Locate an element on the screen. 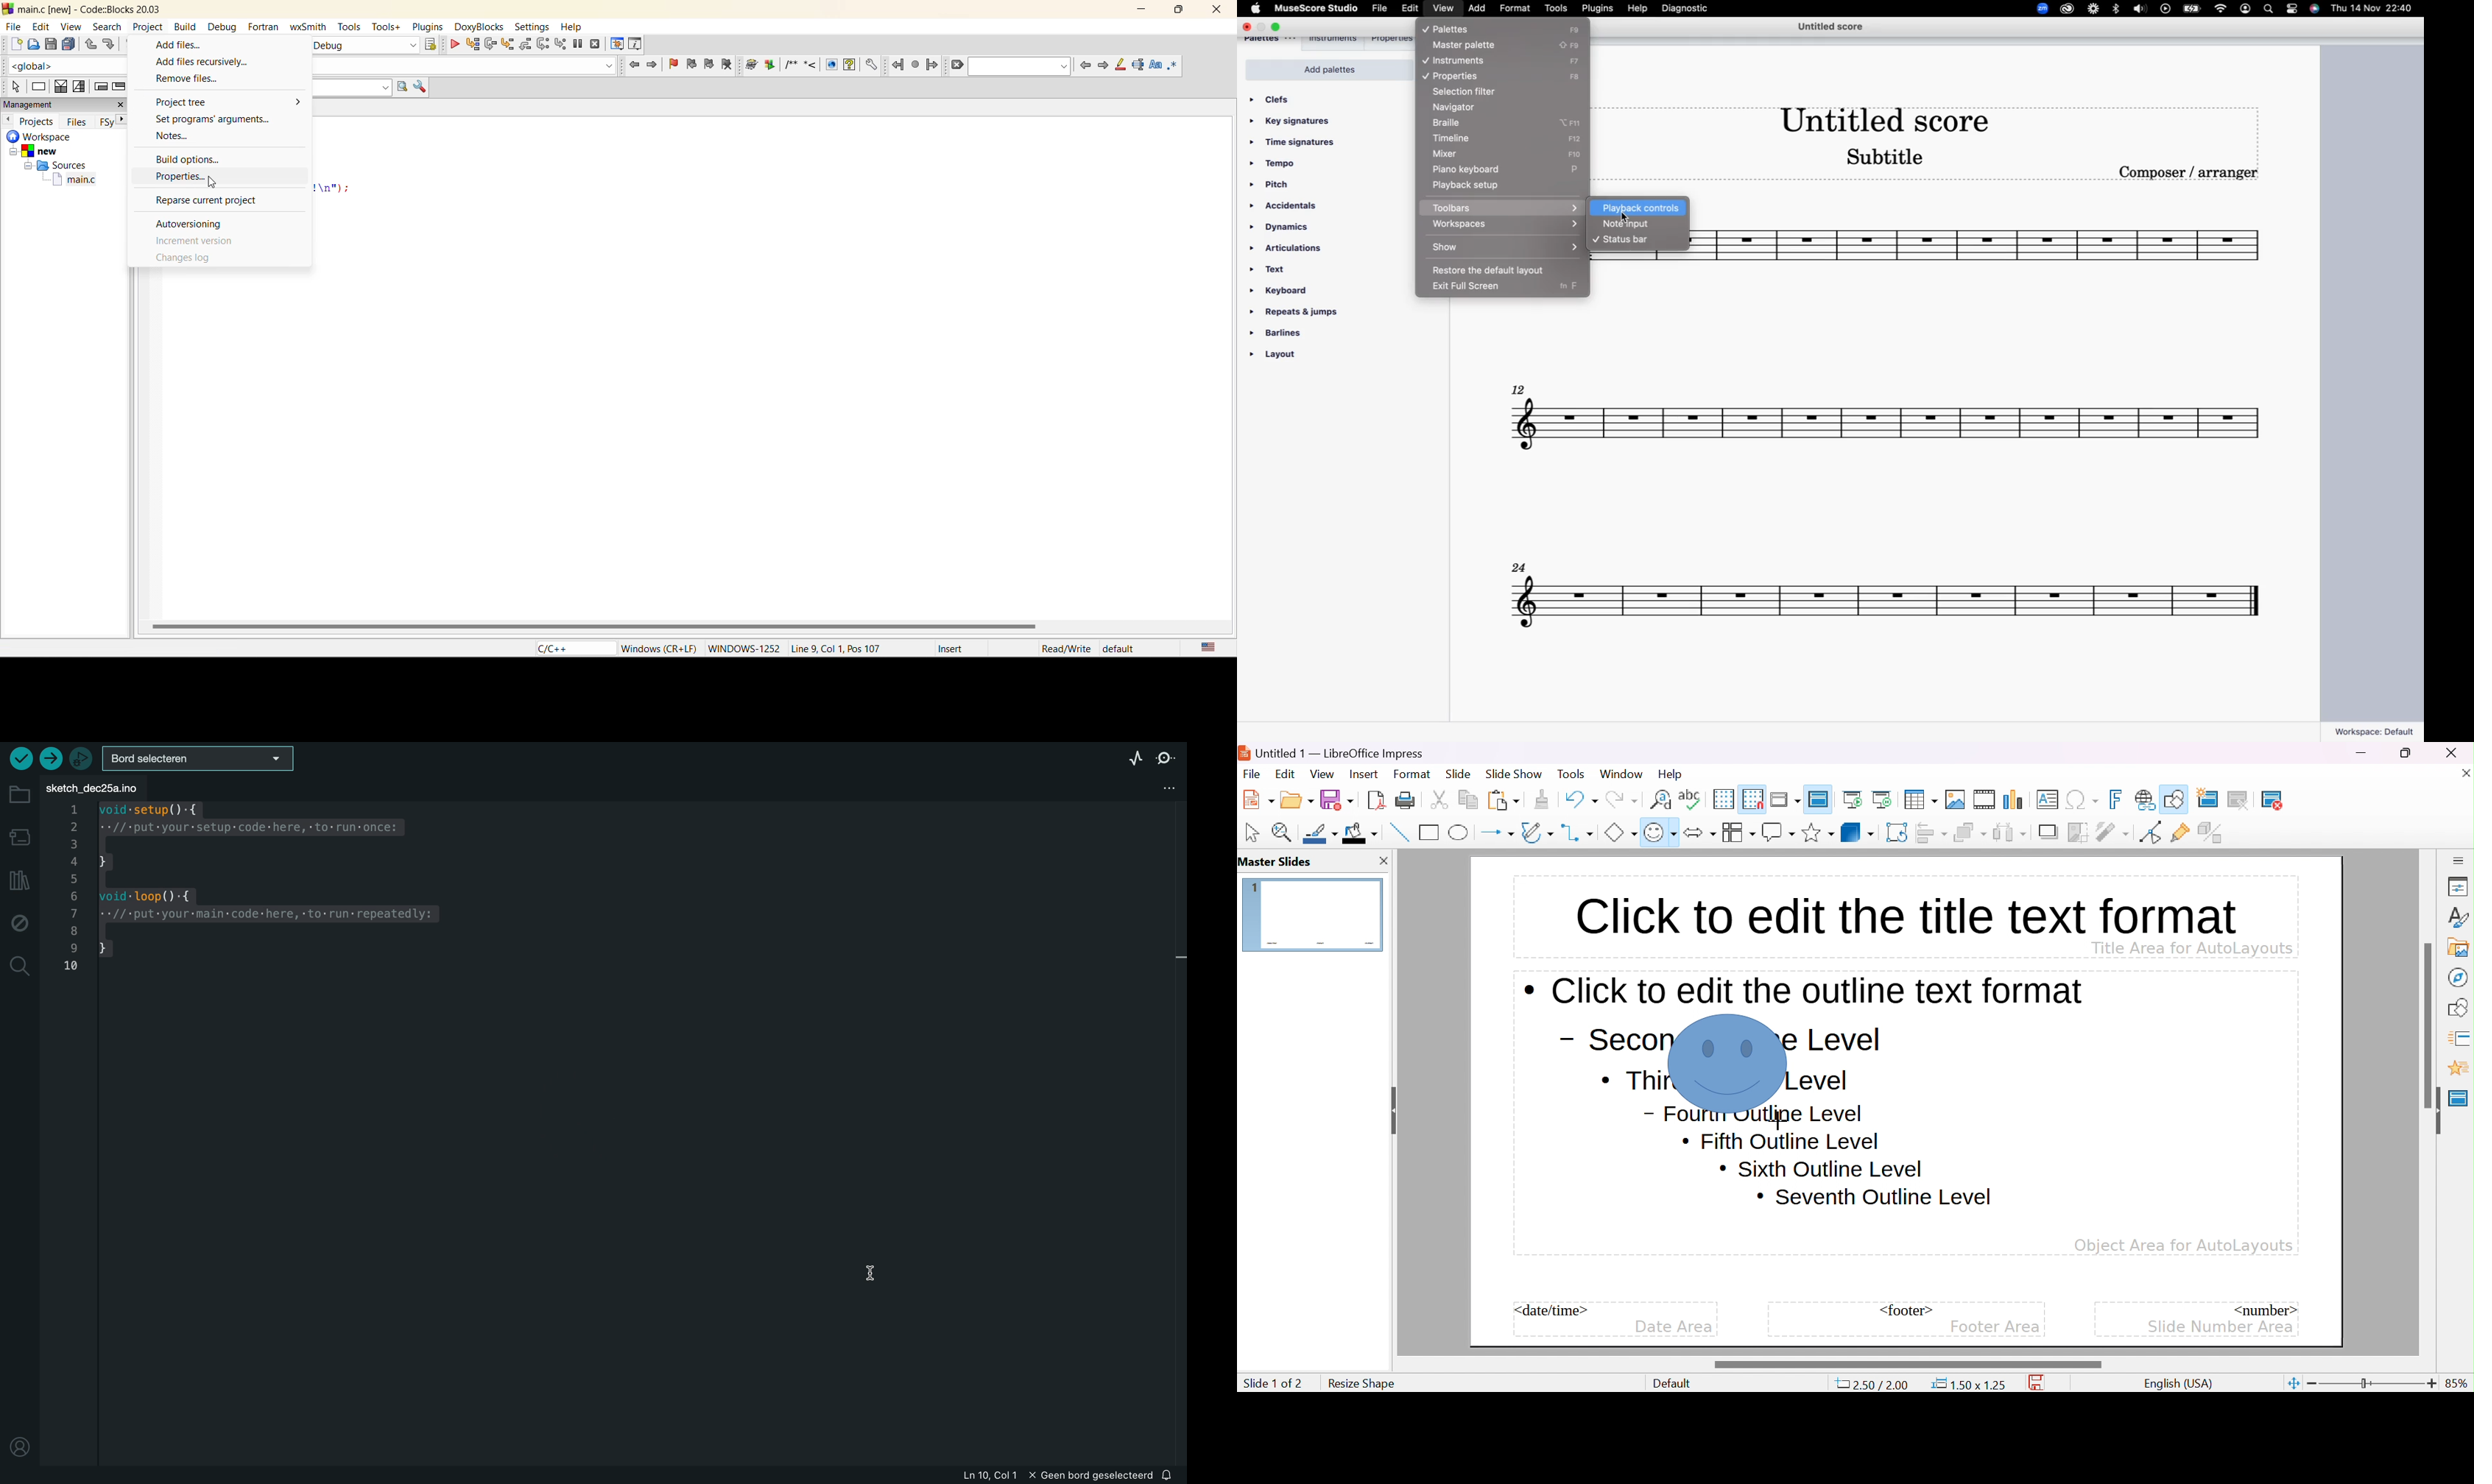 This screenshot has height=1484, width=2492. slide number area is located at coordinates (2222, 1326).